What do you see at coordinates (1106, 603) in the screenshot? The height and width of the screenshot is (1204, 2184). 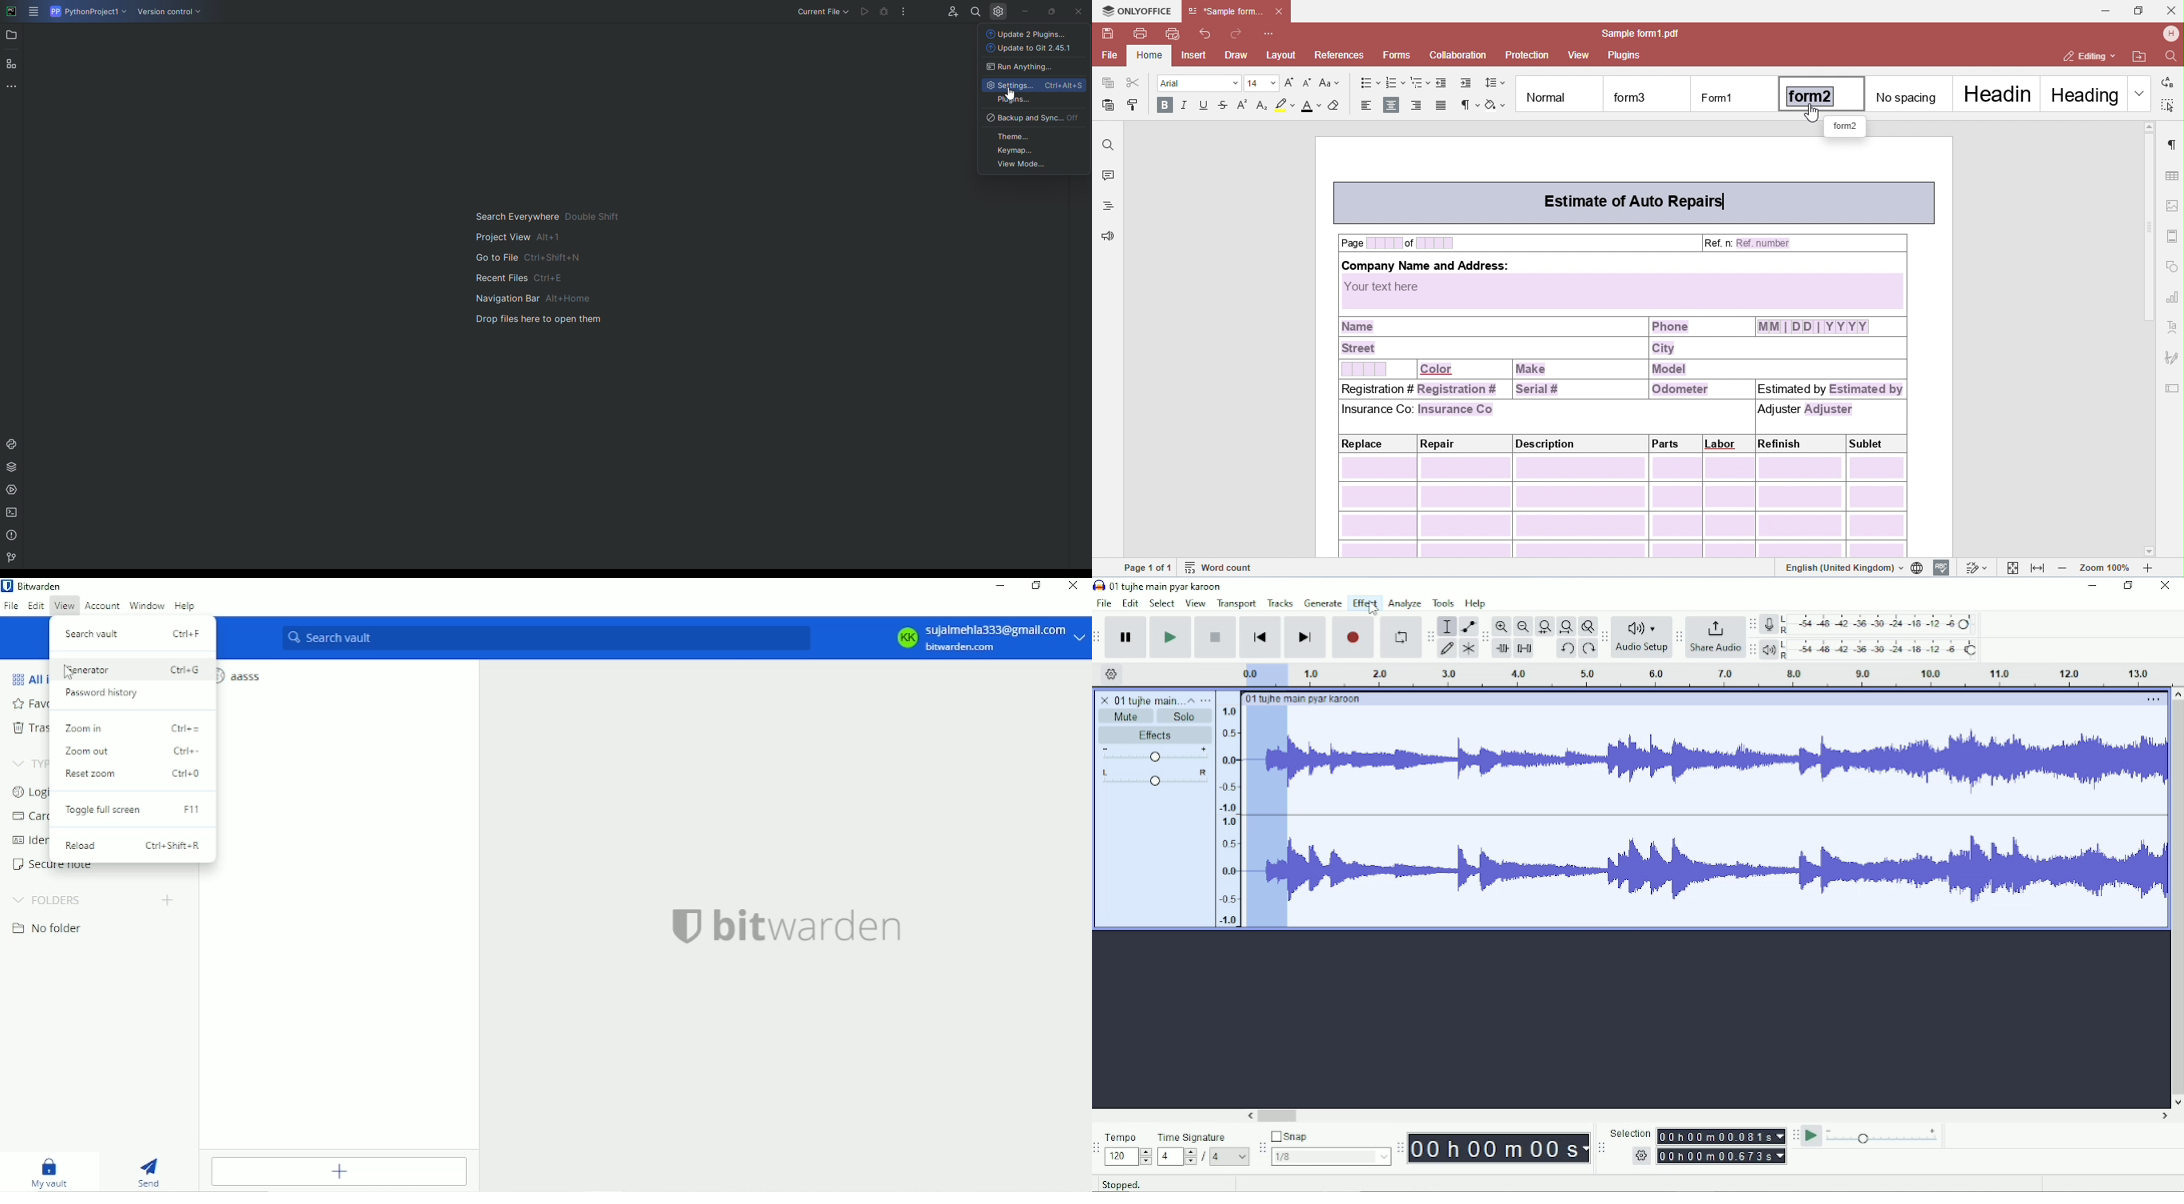 I see `File` at bounding box center [1106, 603].